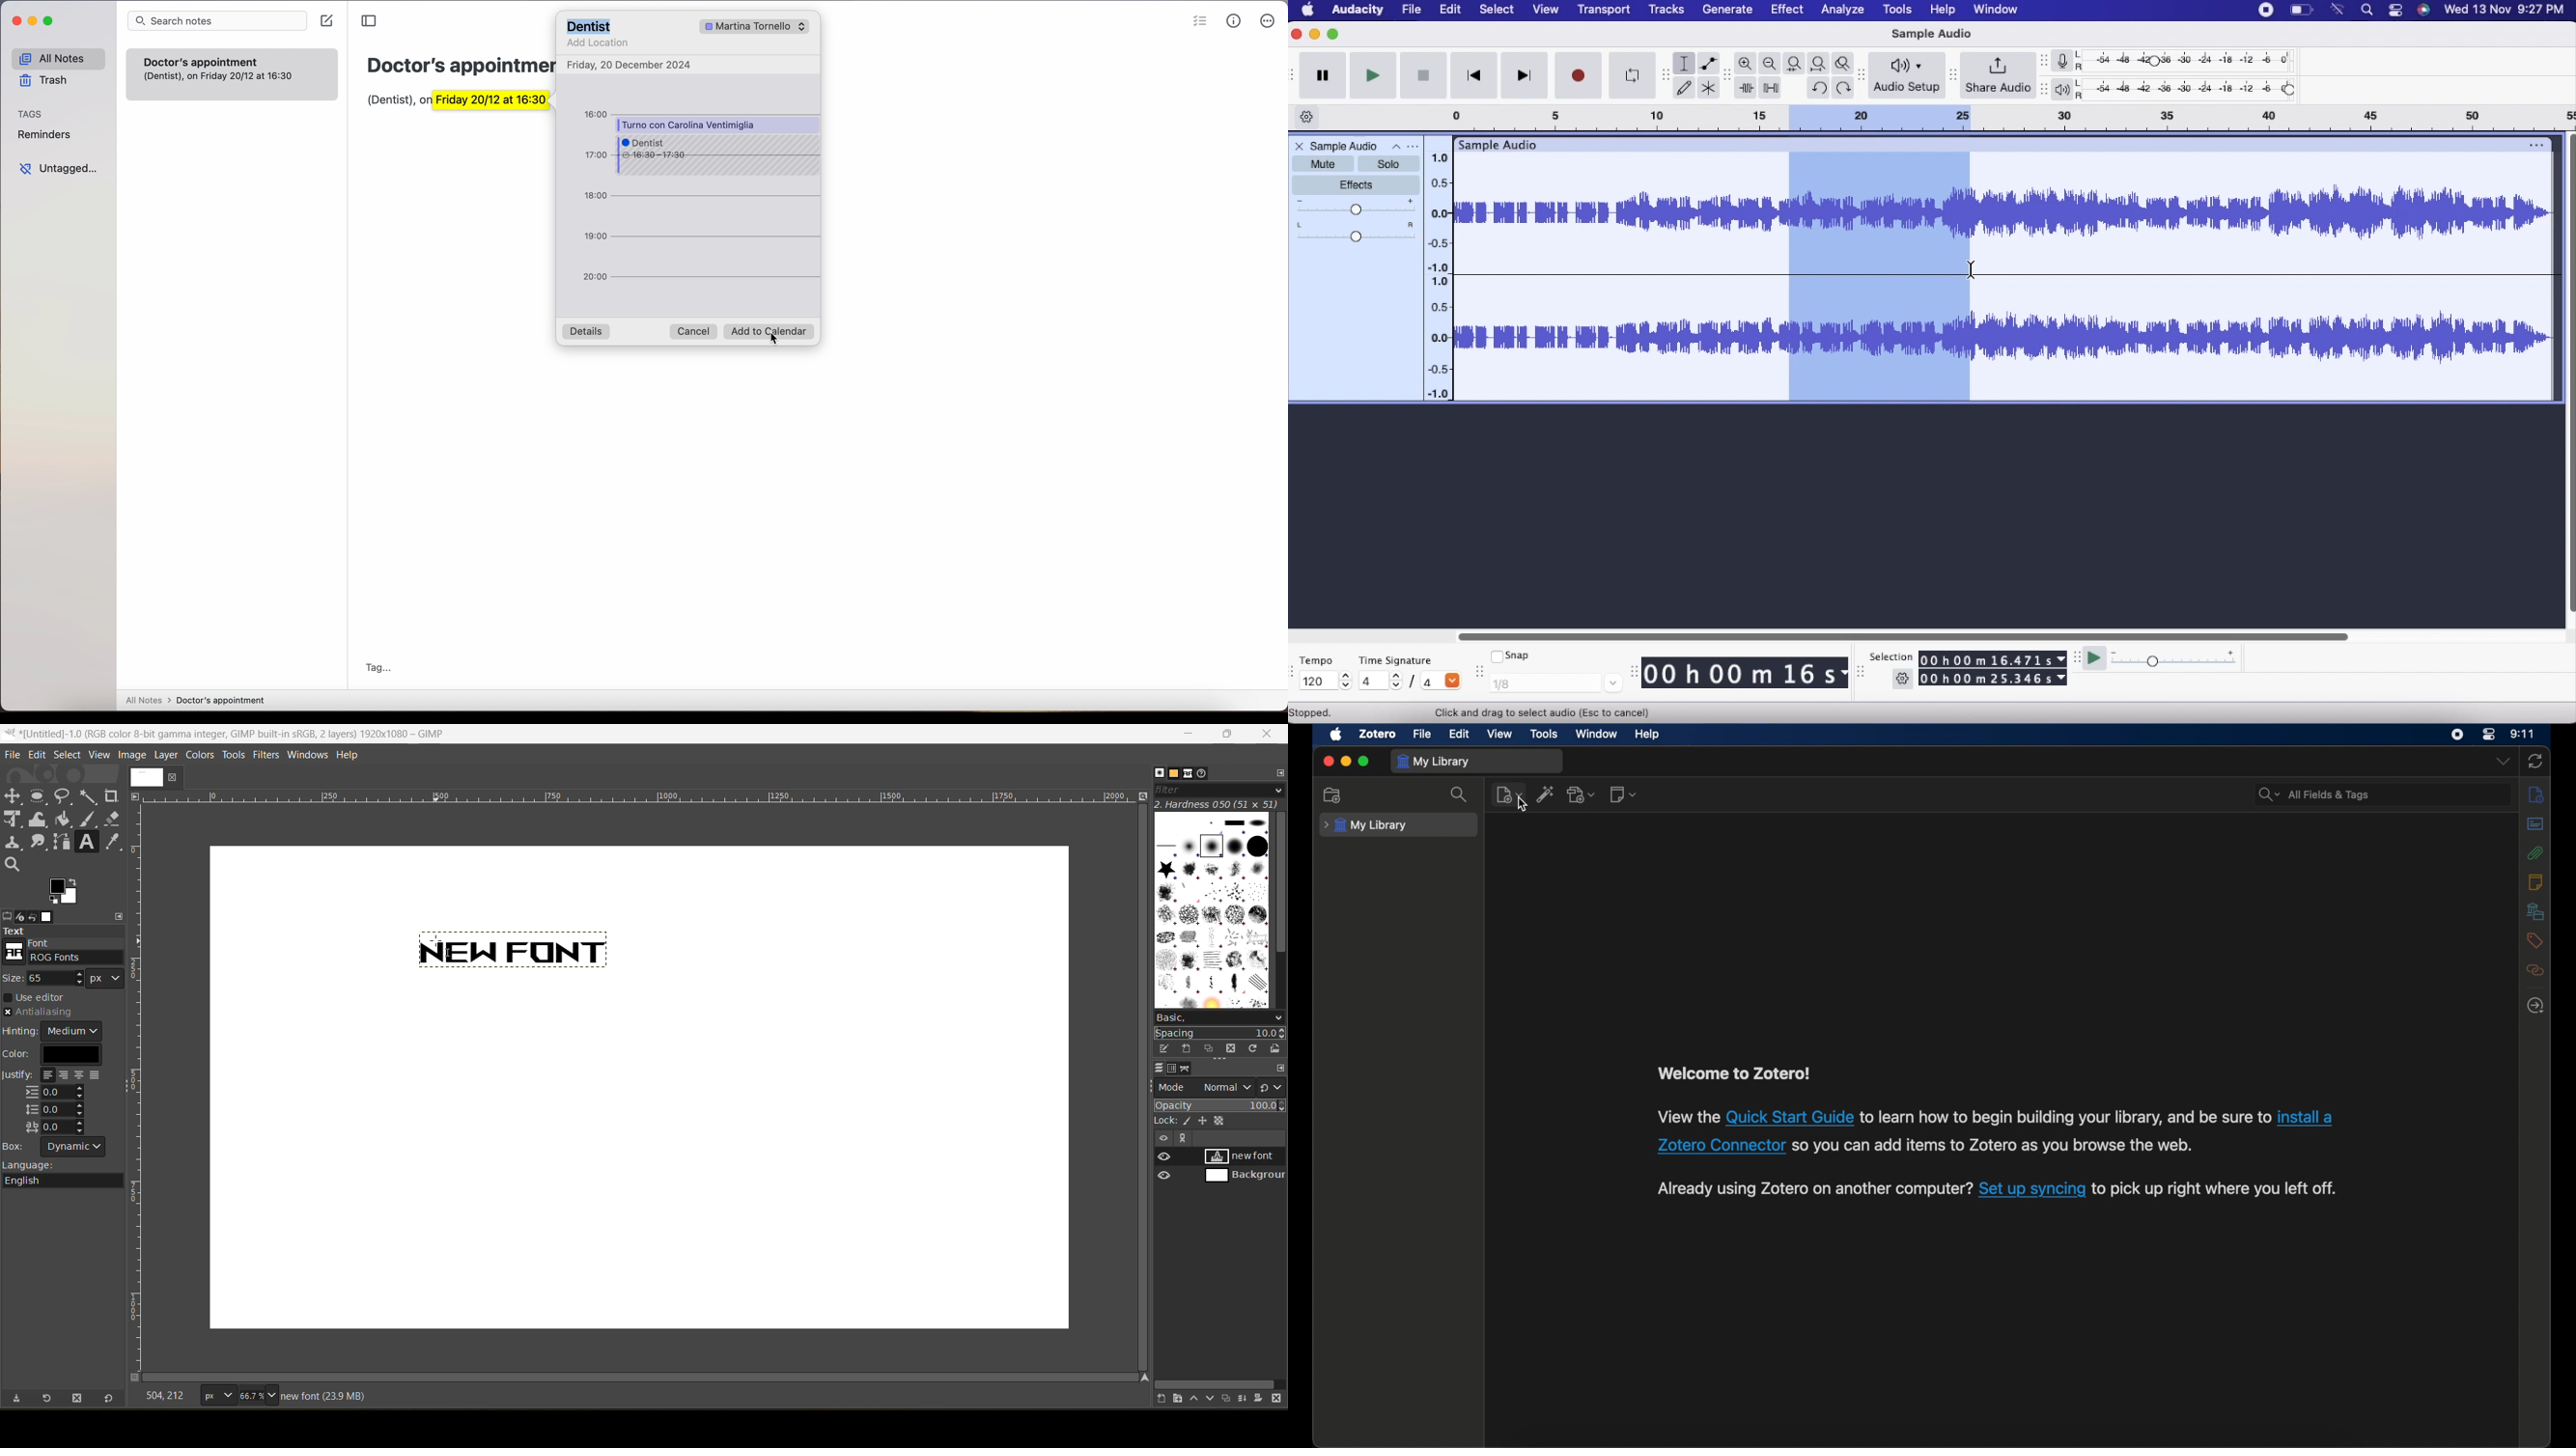 The height and width of the screenshot is (1456, 2576). What do you see at coordinates (354, 757) in the screenshot?
I see `help` at bounding box center [354, 757].